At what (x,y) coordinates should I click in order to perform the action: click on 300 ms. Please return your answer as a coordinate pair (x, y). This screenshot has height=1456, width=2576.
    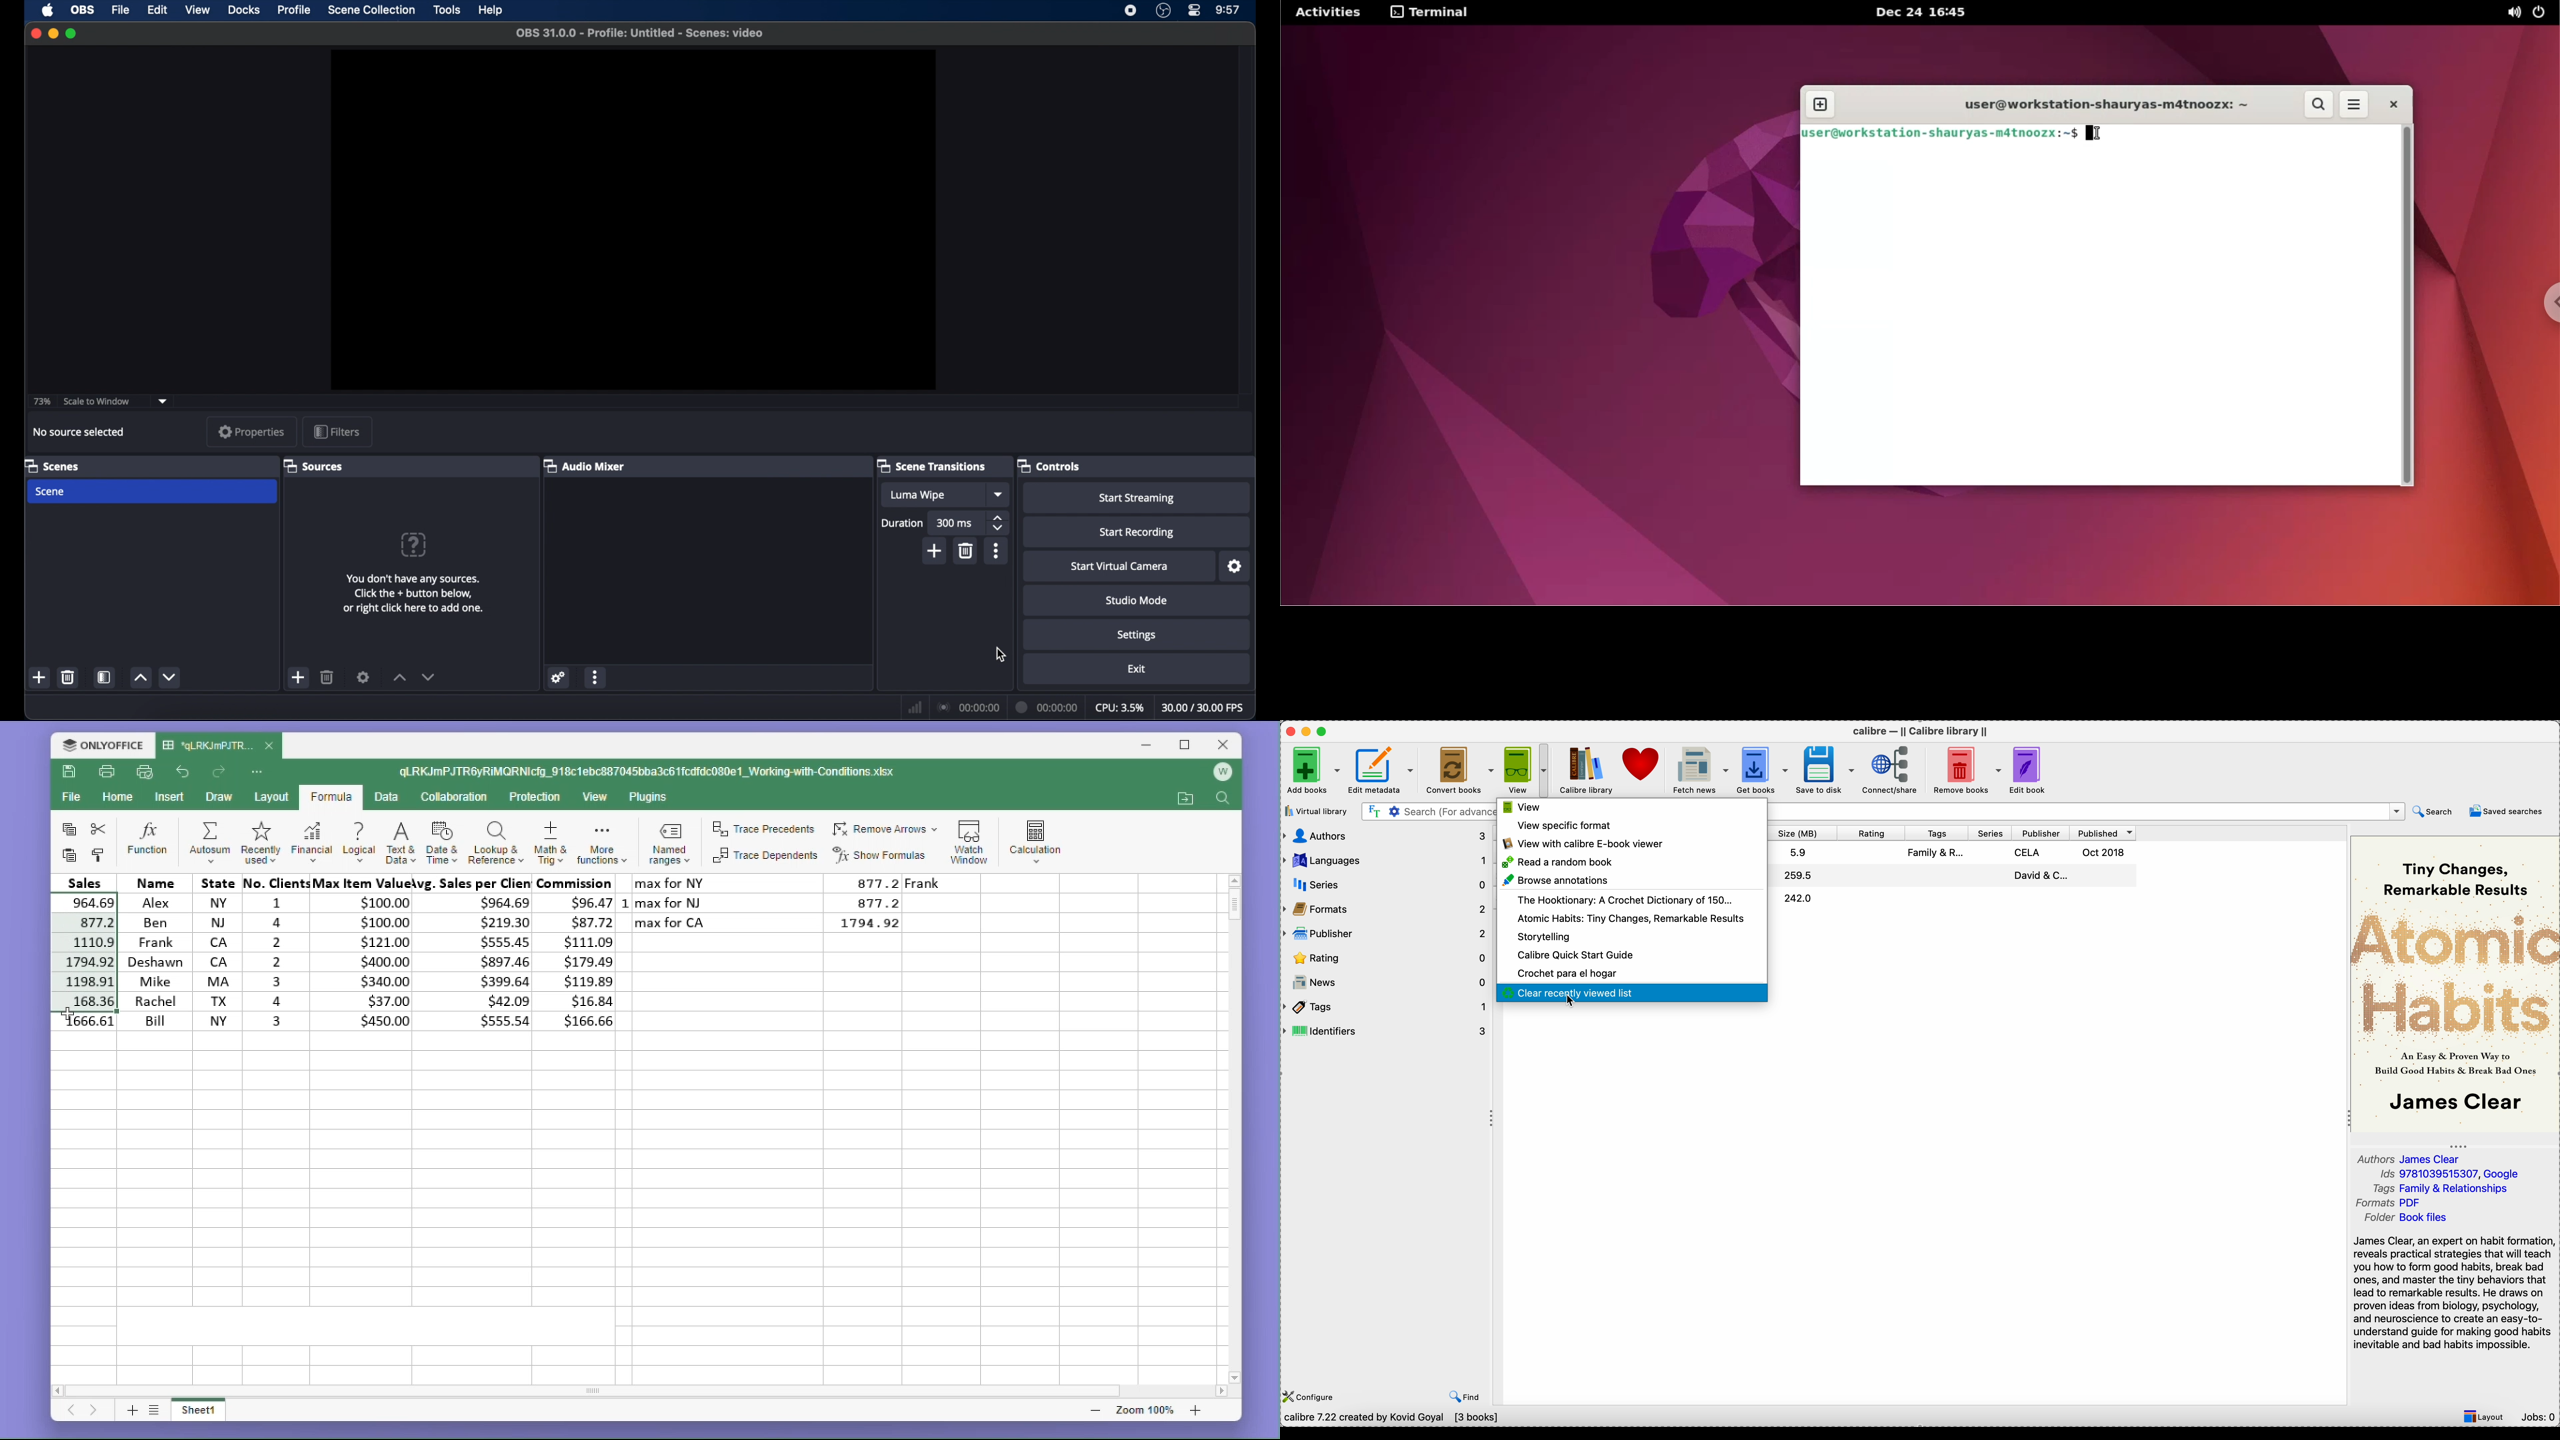
    Looking at the image, I should click on (955, 523).